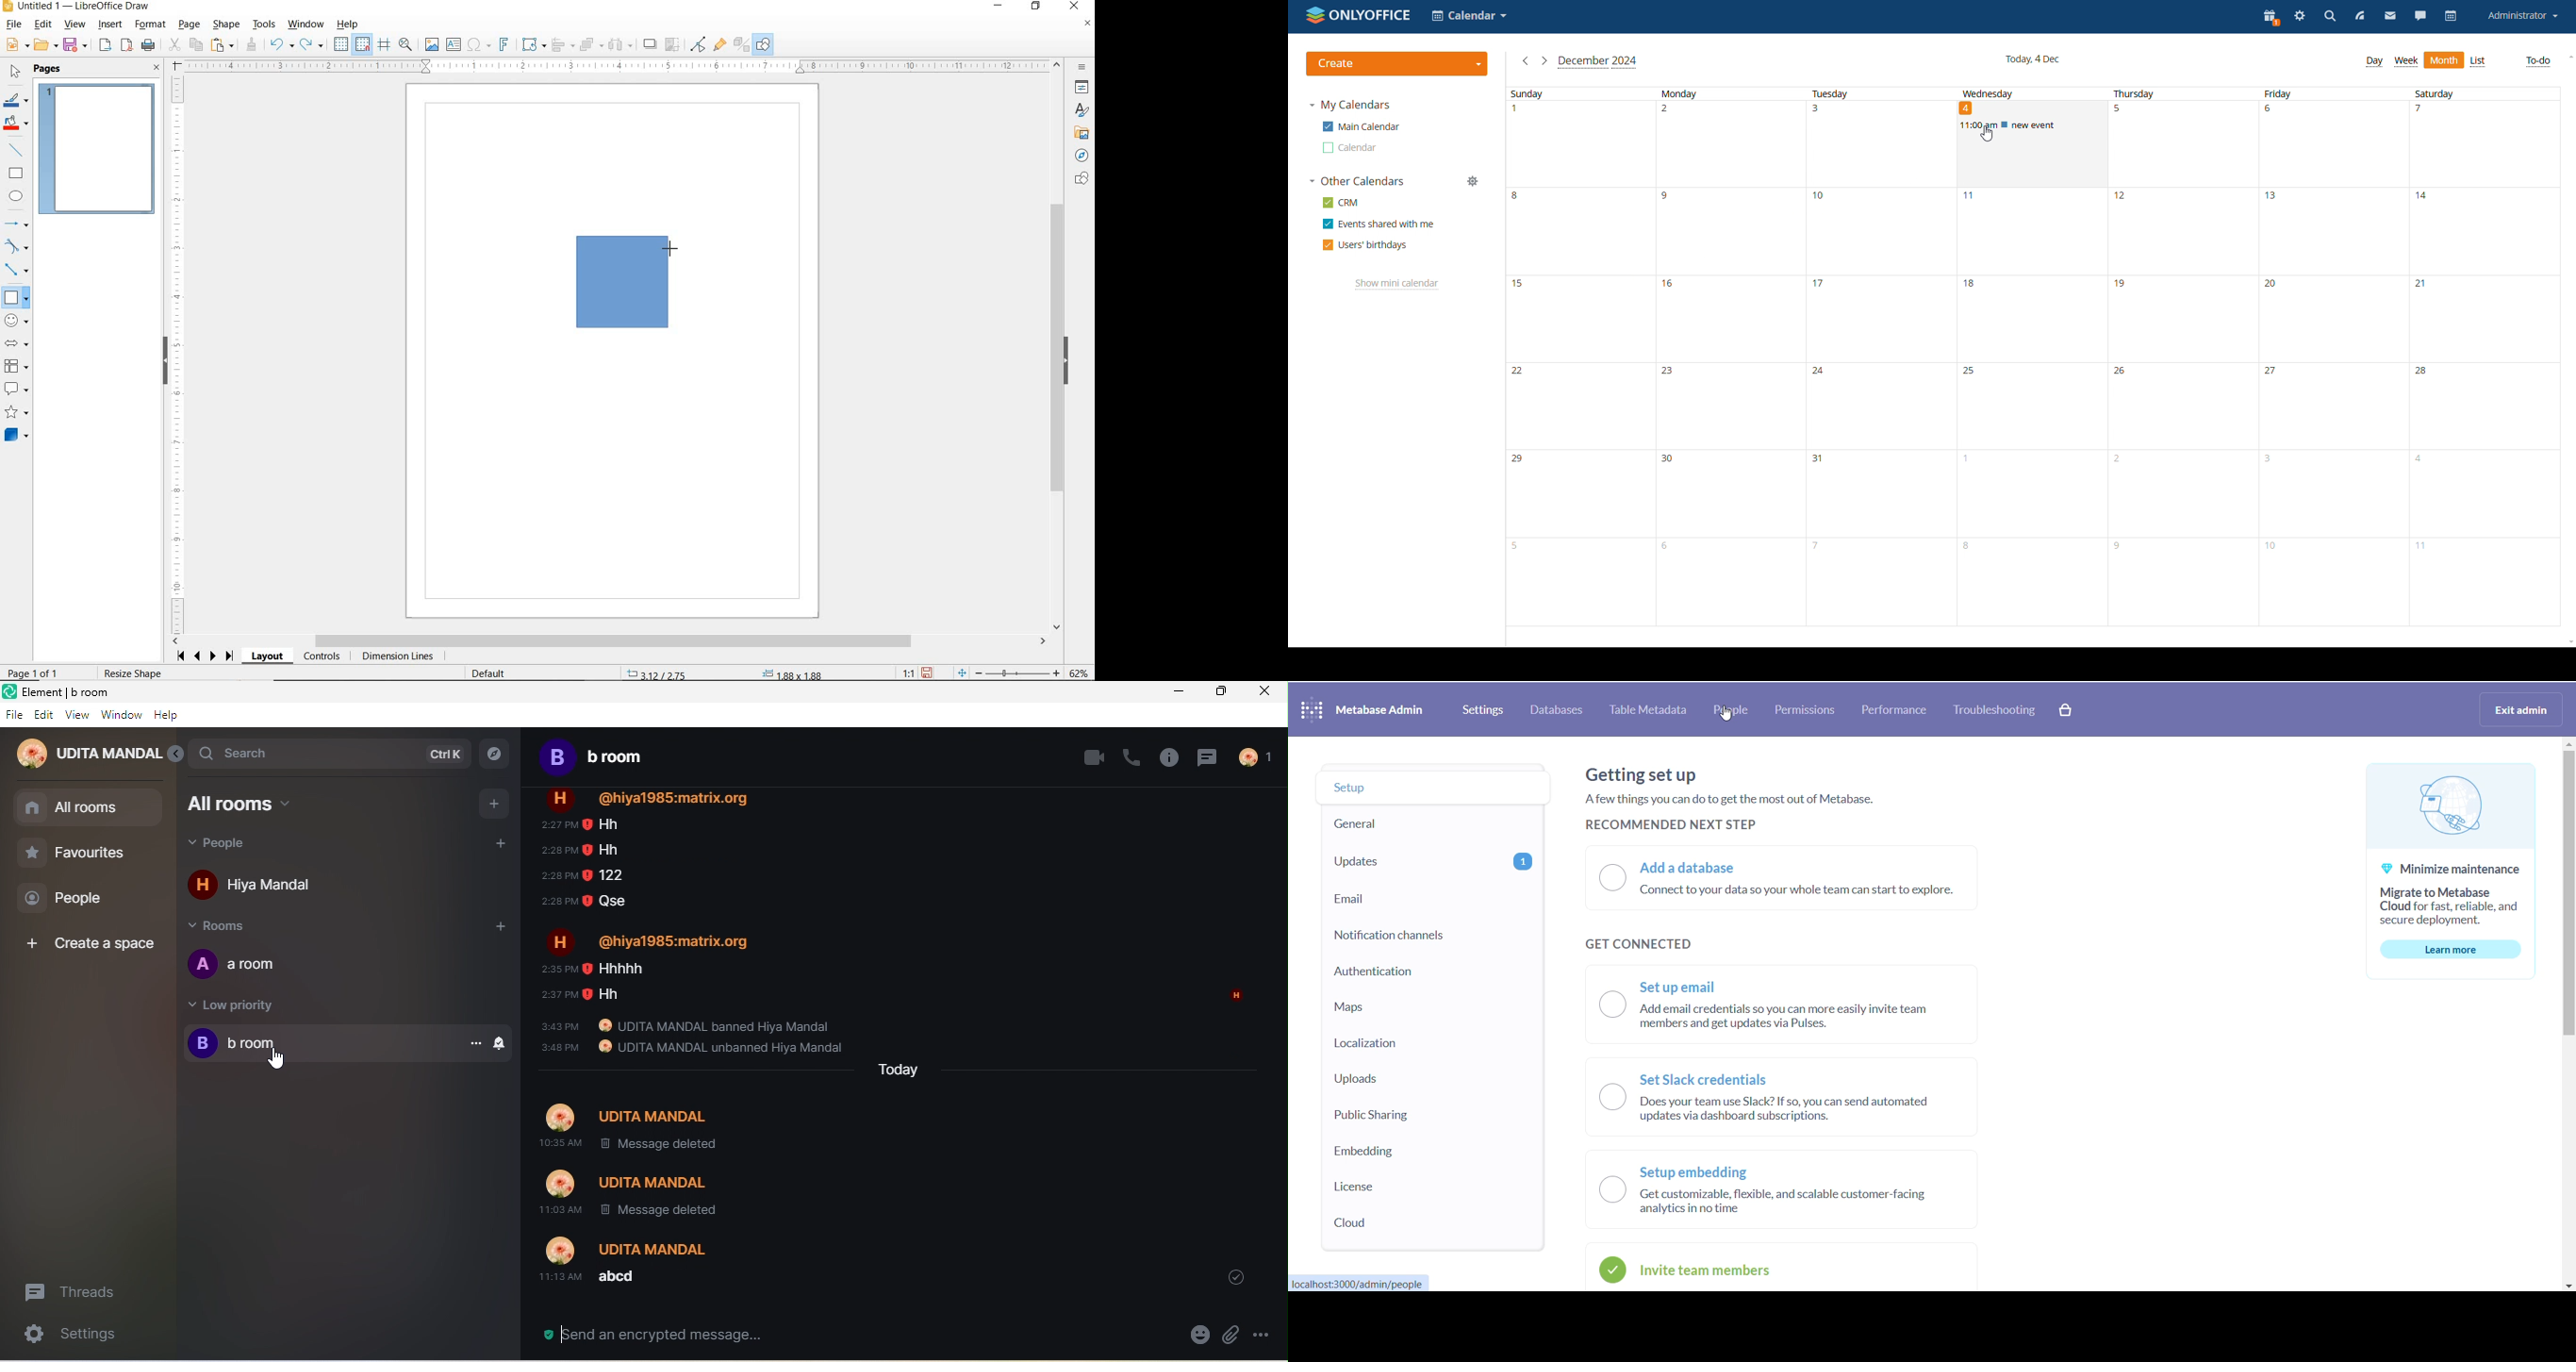 Image resolution: width=2576 pixels, height=1372 pixels. What do you see at coordinates (1430, 862) in the screenshot?
I see `updates` at bounding box center [1430, 862].